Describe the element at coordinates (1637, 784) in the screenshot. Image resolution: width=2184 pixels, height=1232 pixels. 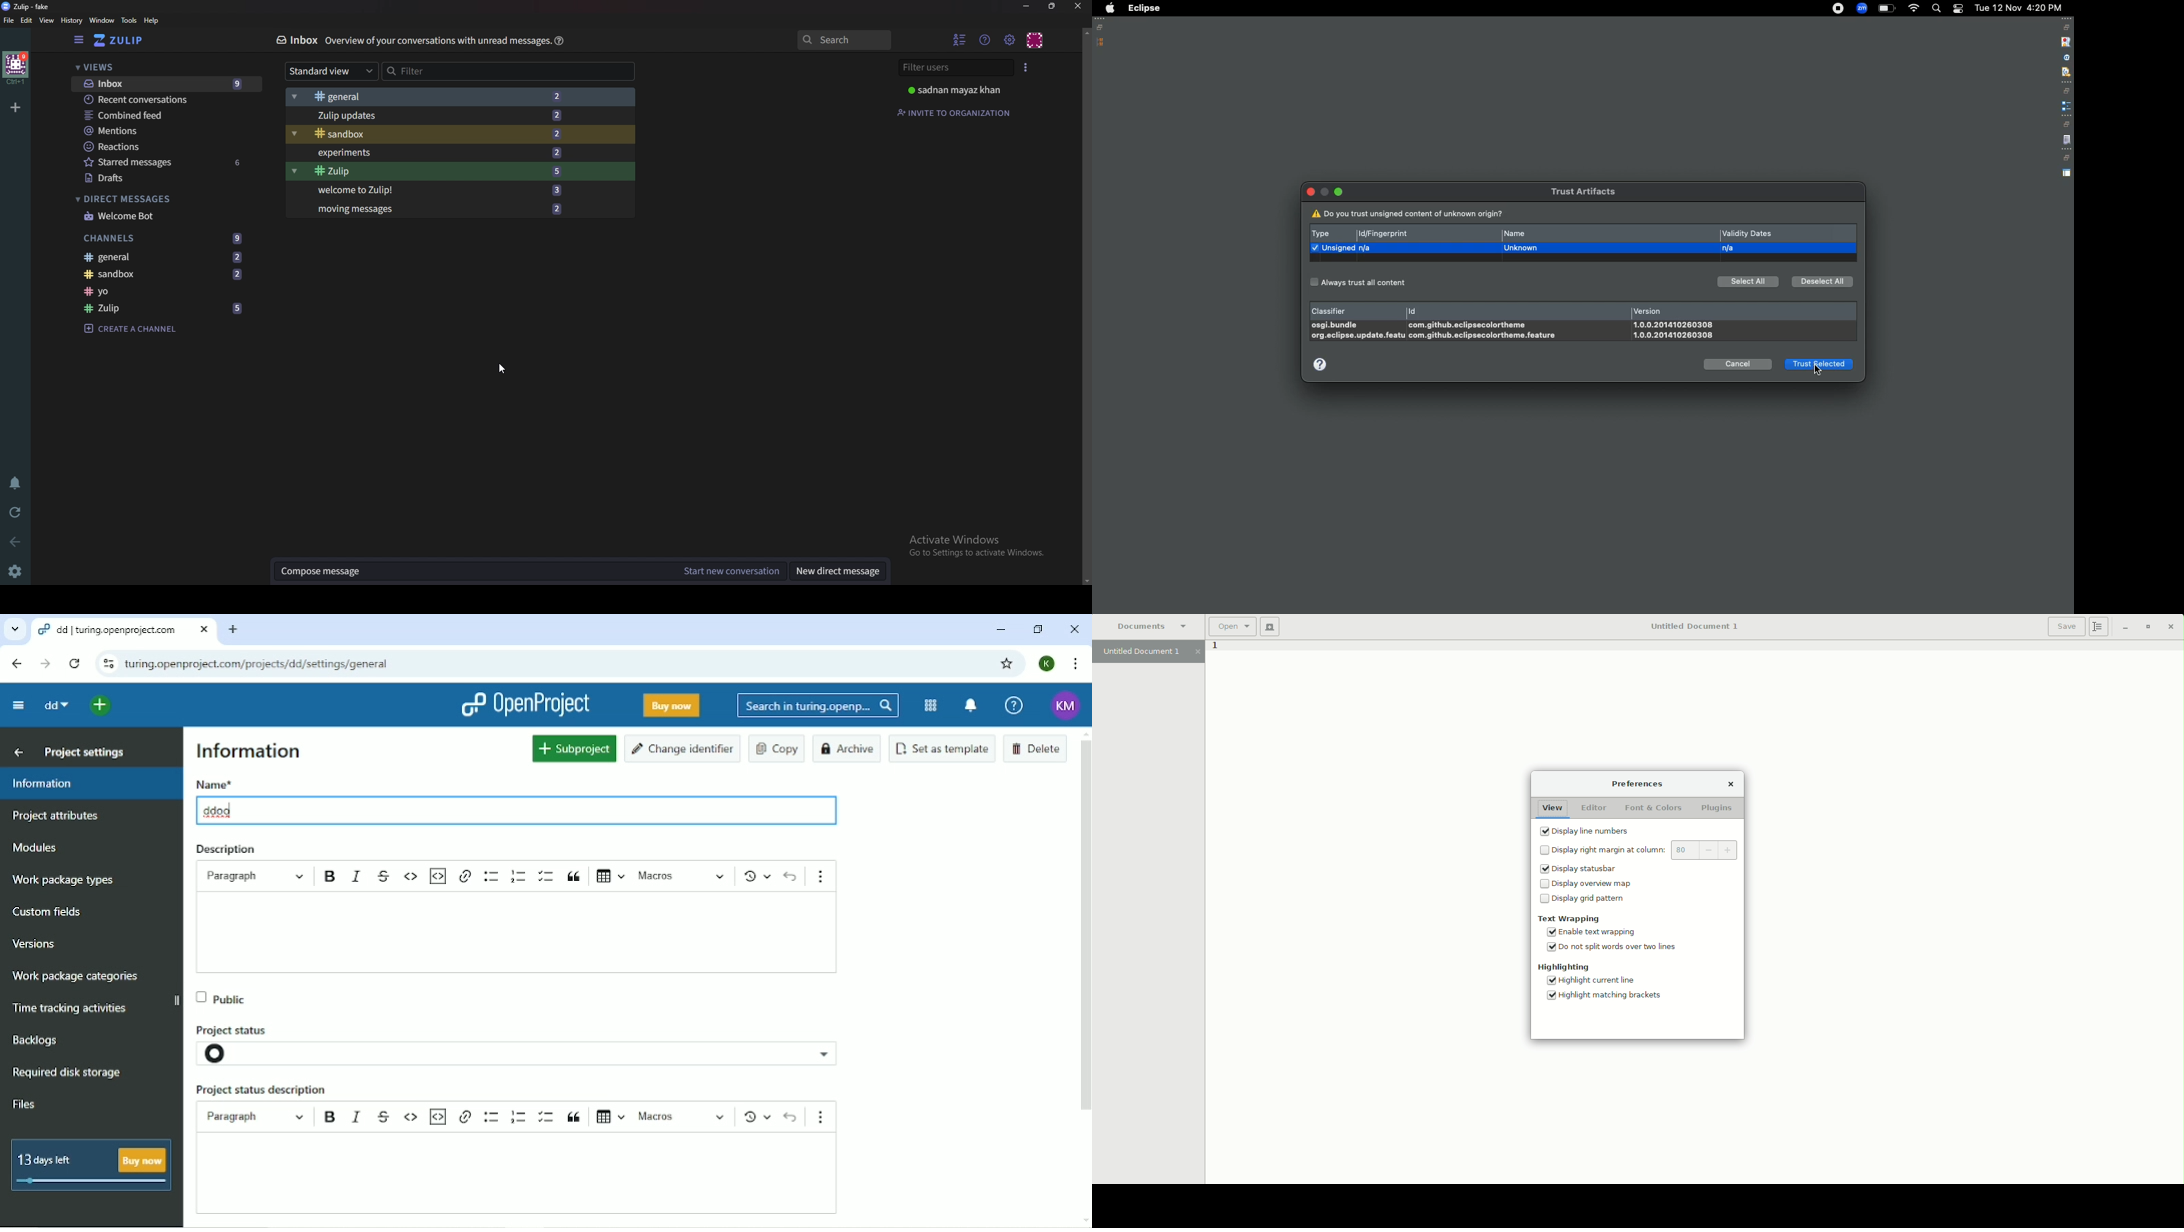
I see `Preferences` at that location.